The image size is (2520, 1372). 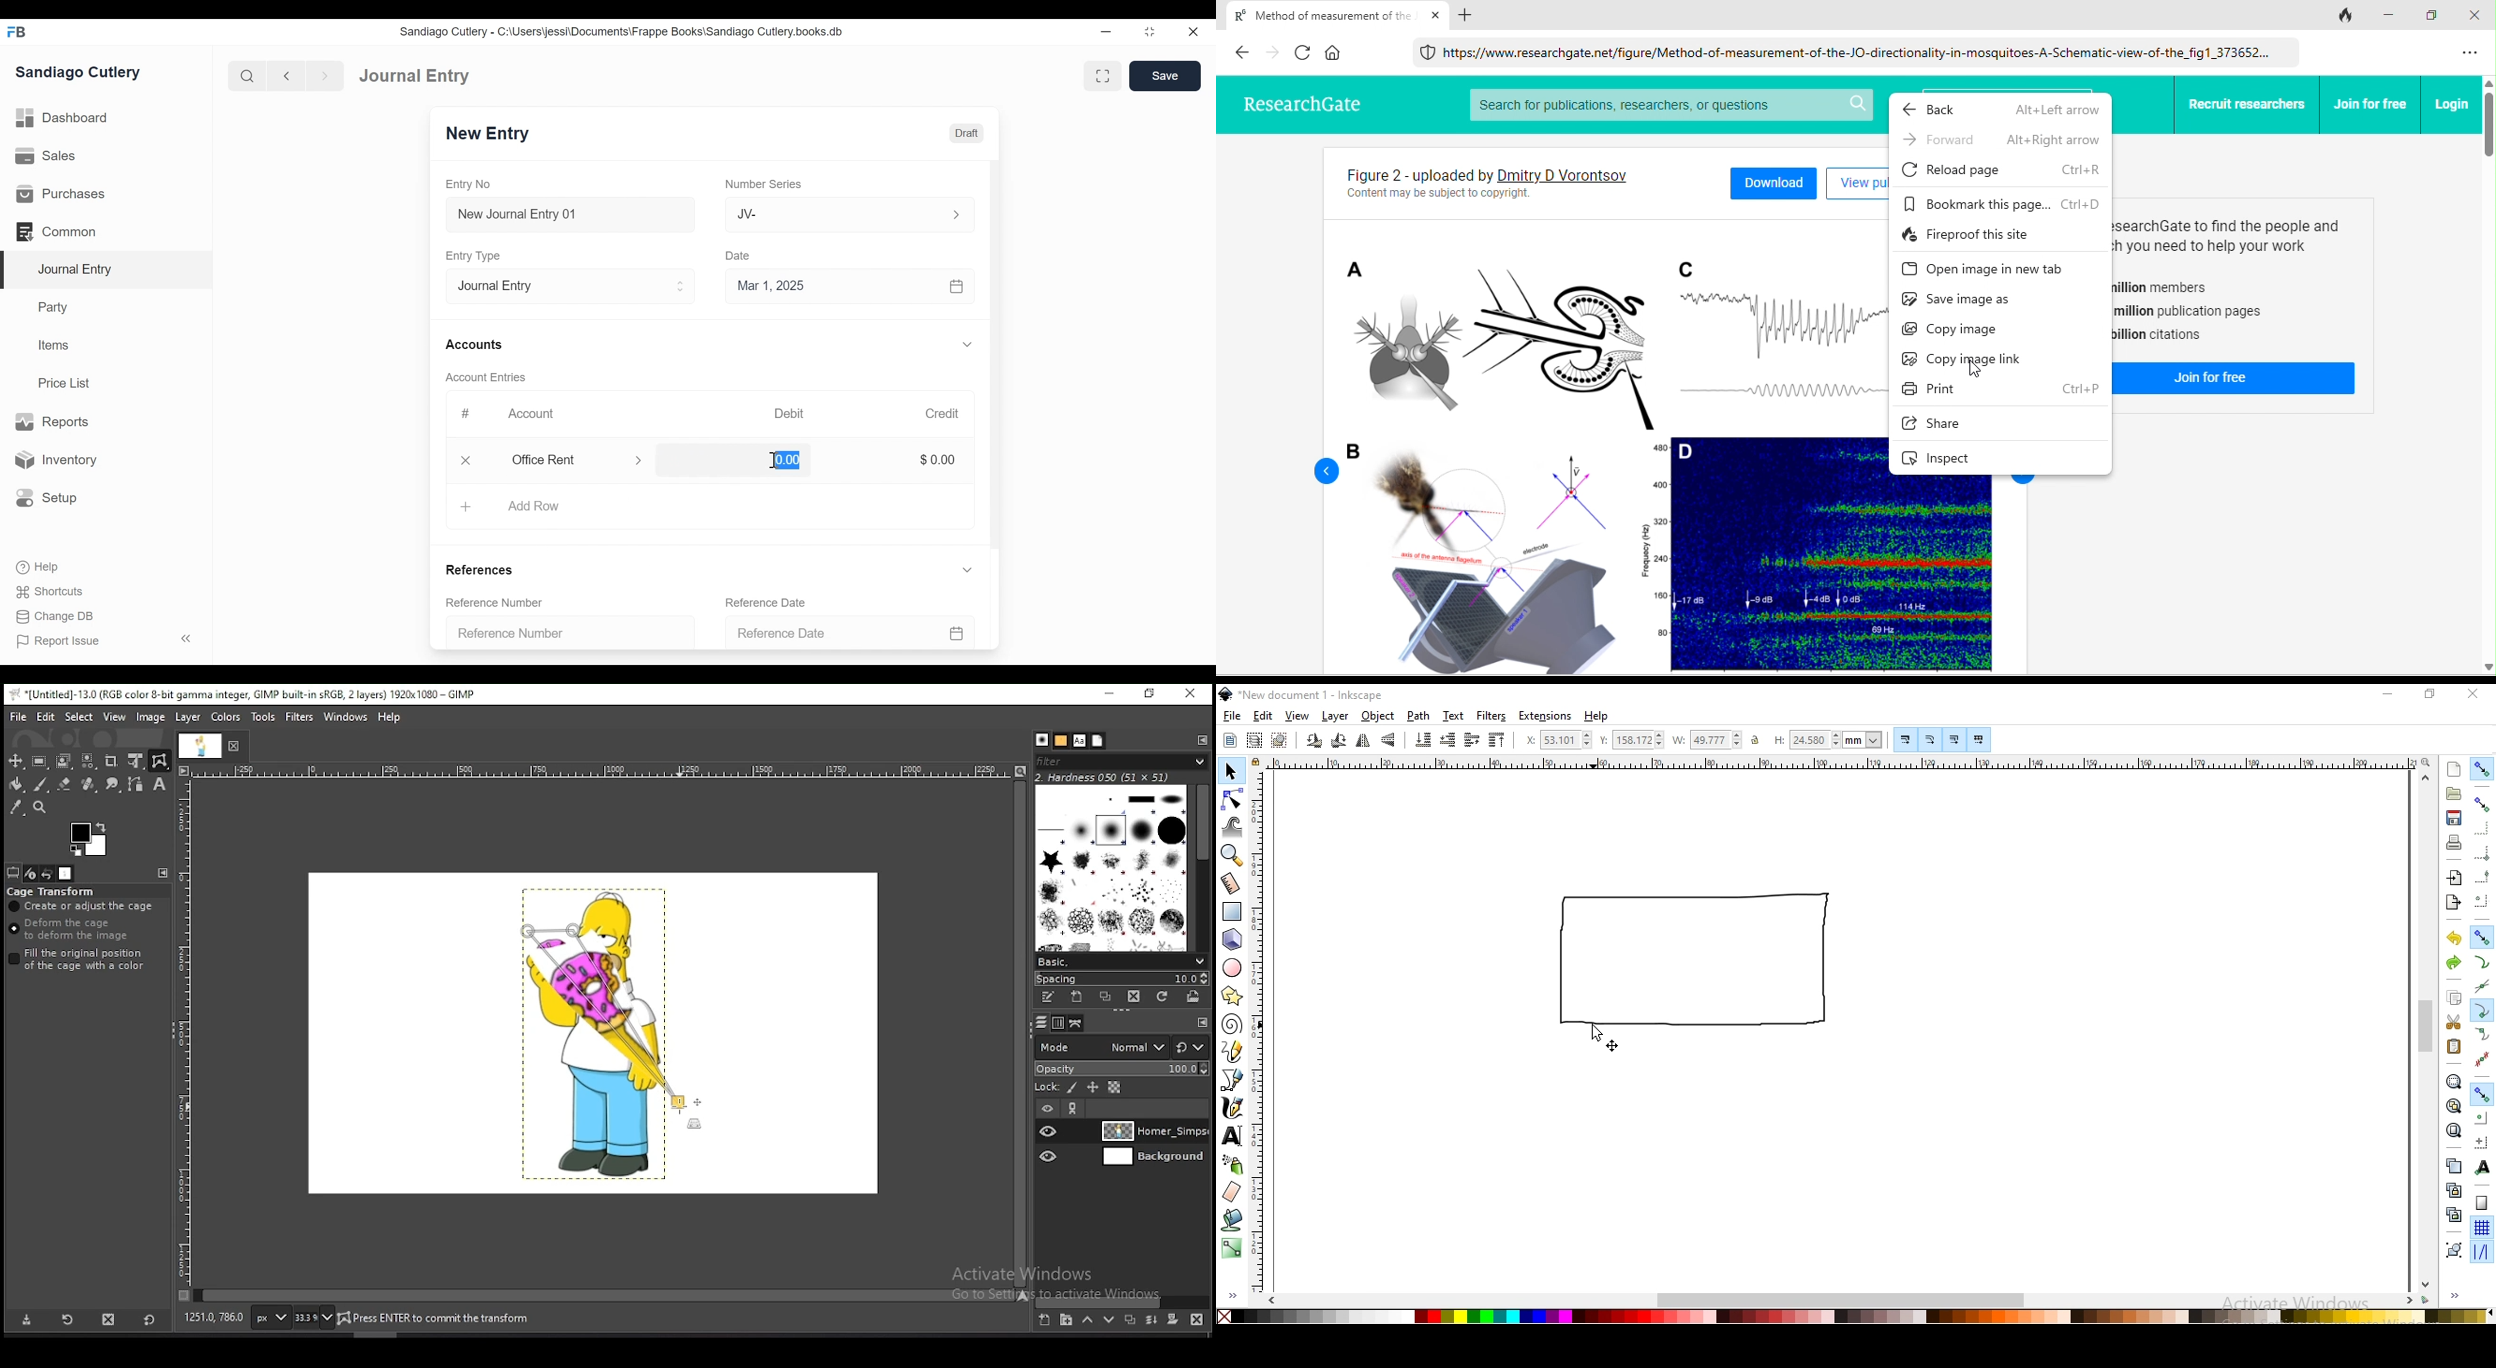 I want to click on rest, so click(x=1190, y=1047).